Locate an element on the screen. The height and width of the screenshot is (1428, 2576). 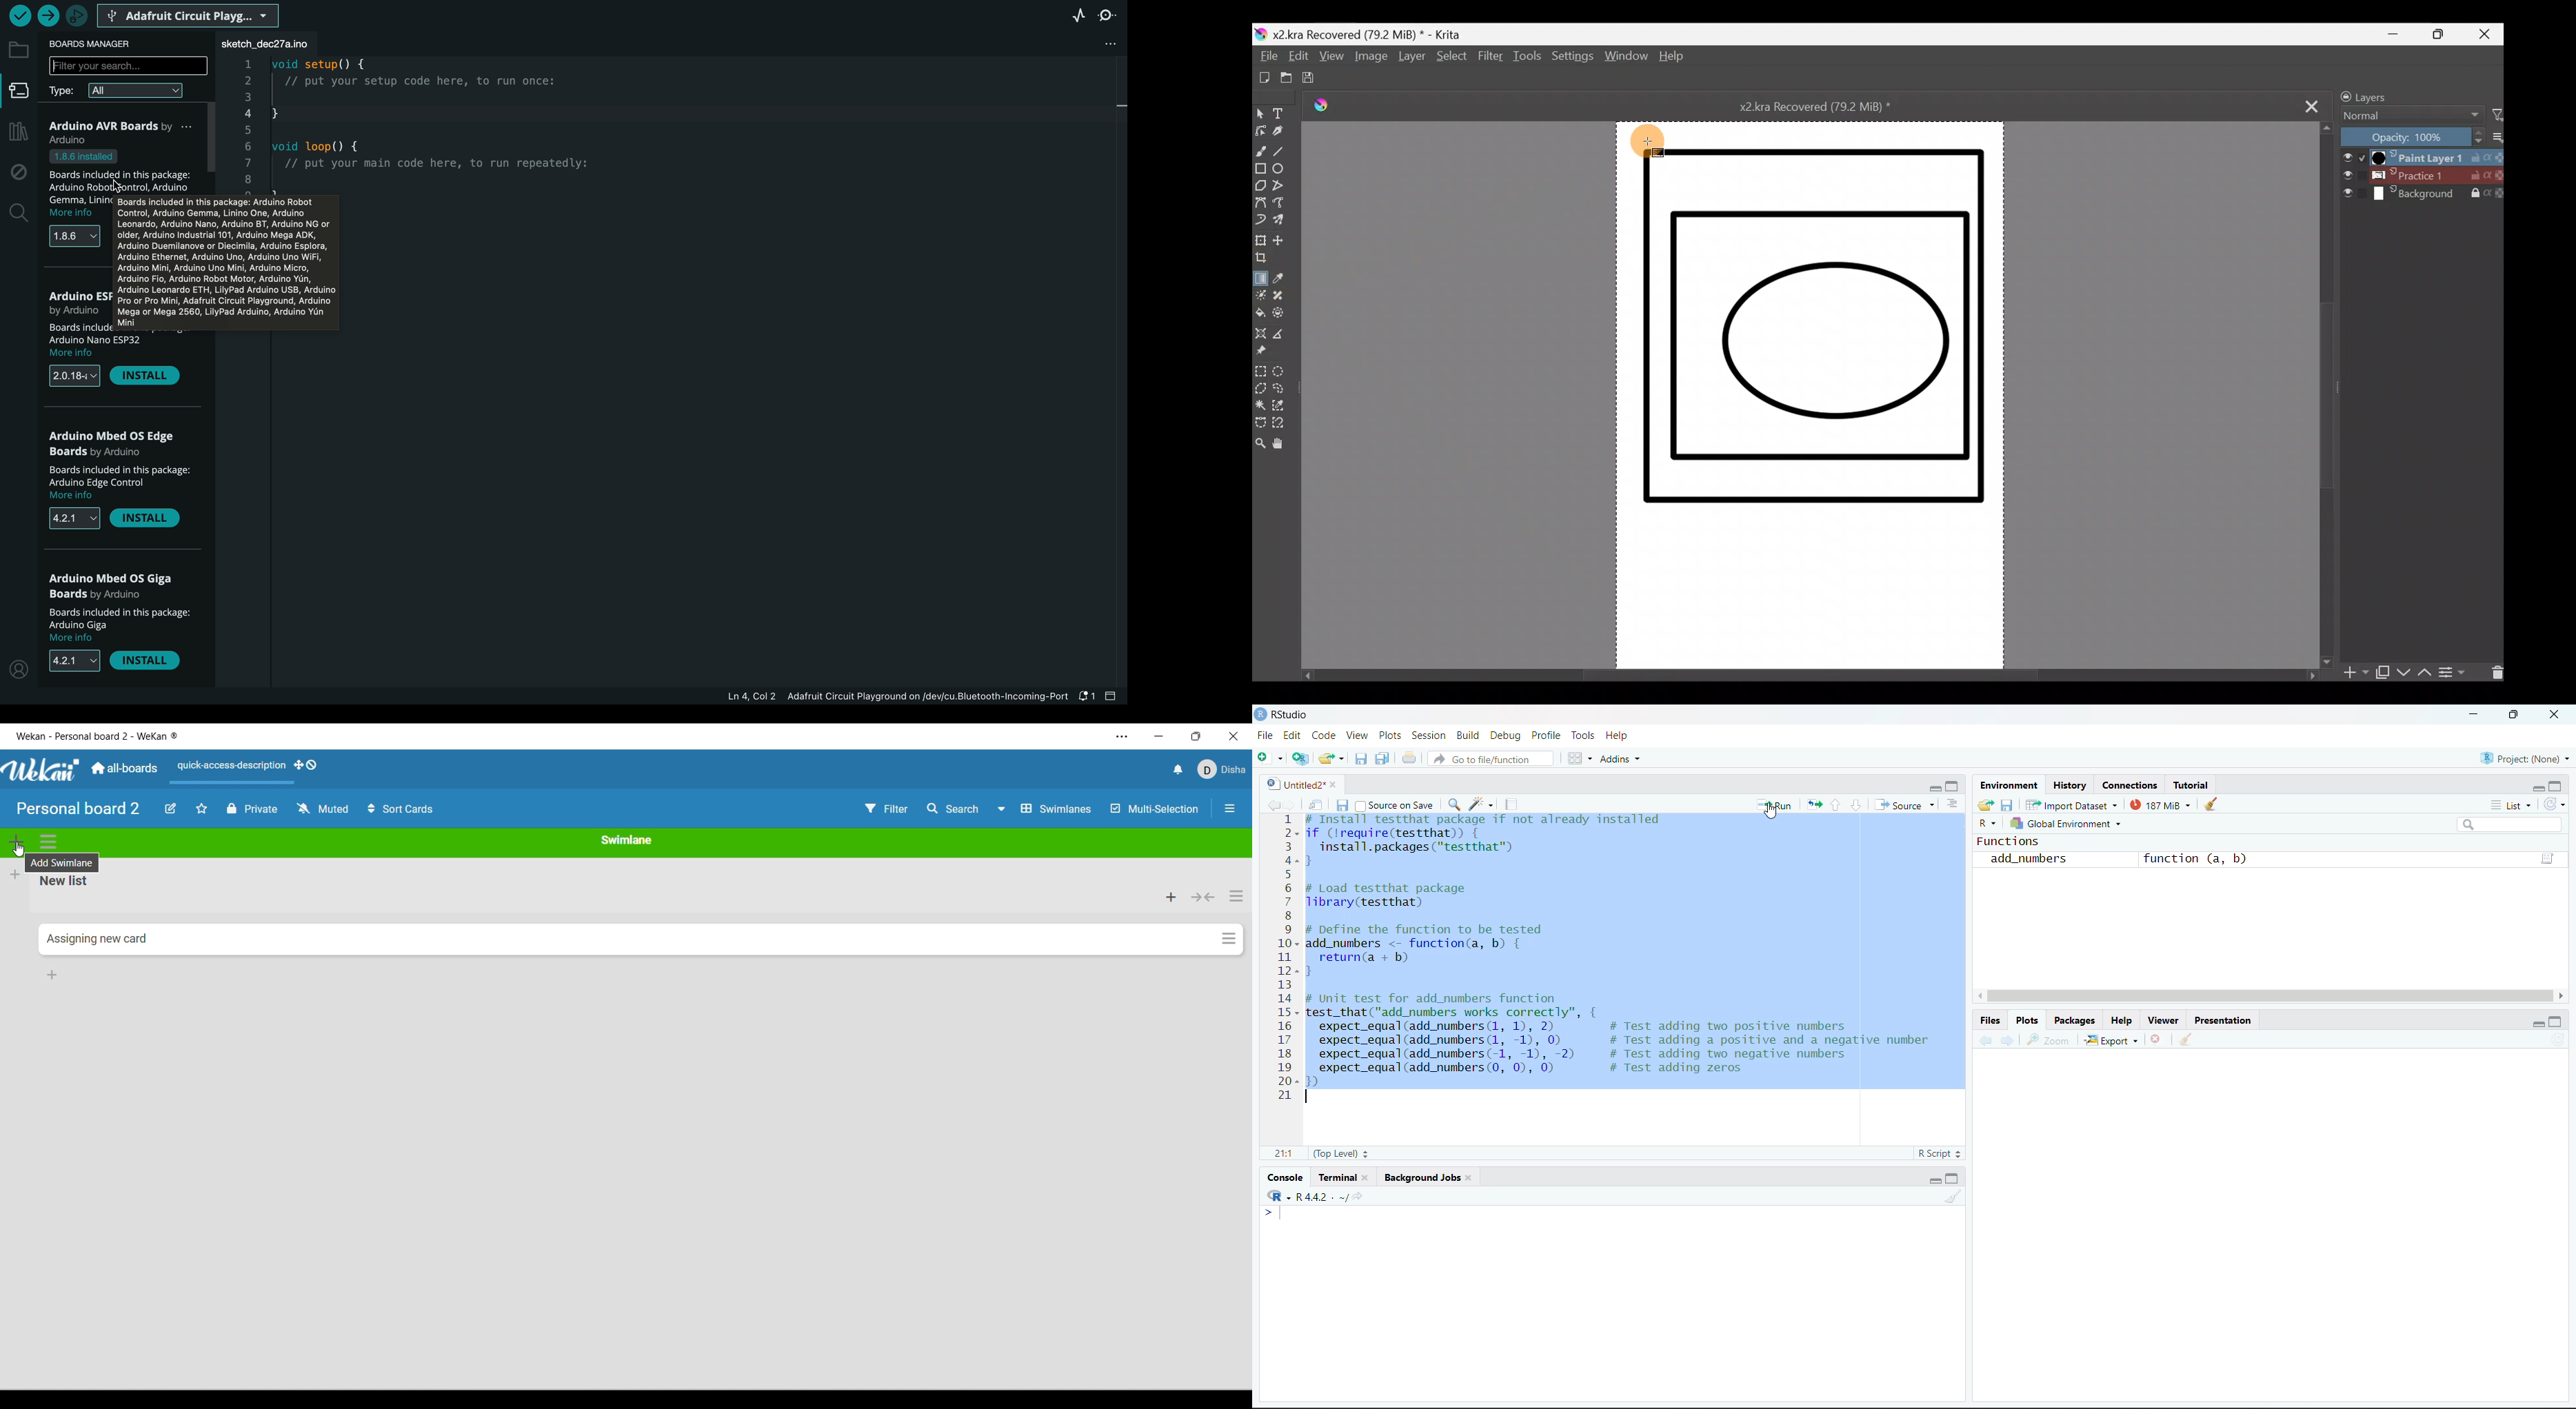
Code is located at coordinates (1323, 735).